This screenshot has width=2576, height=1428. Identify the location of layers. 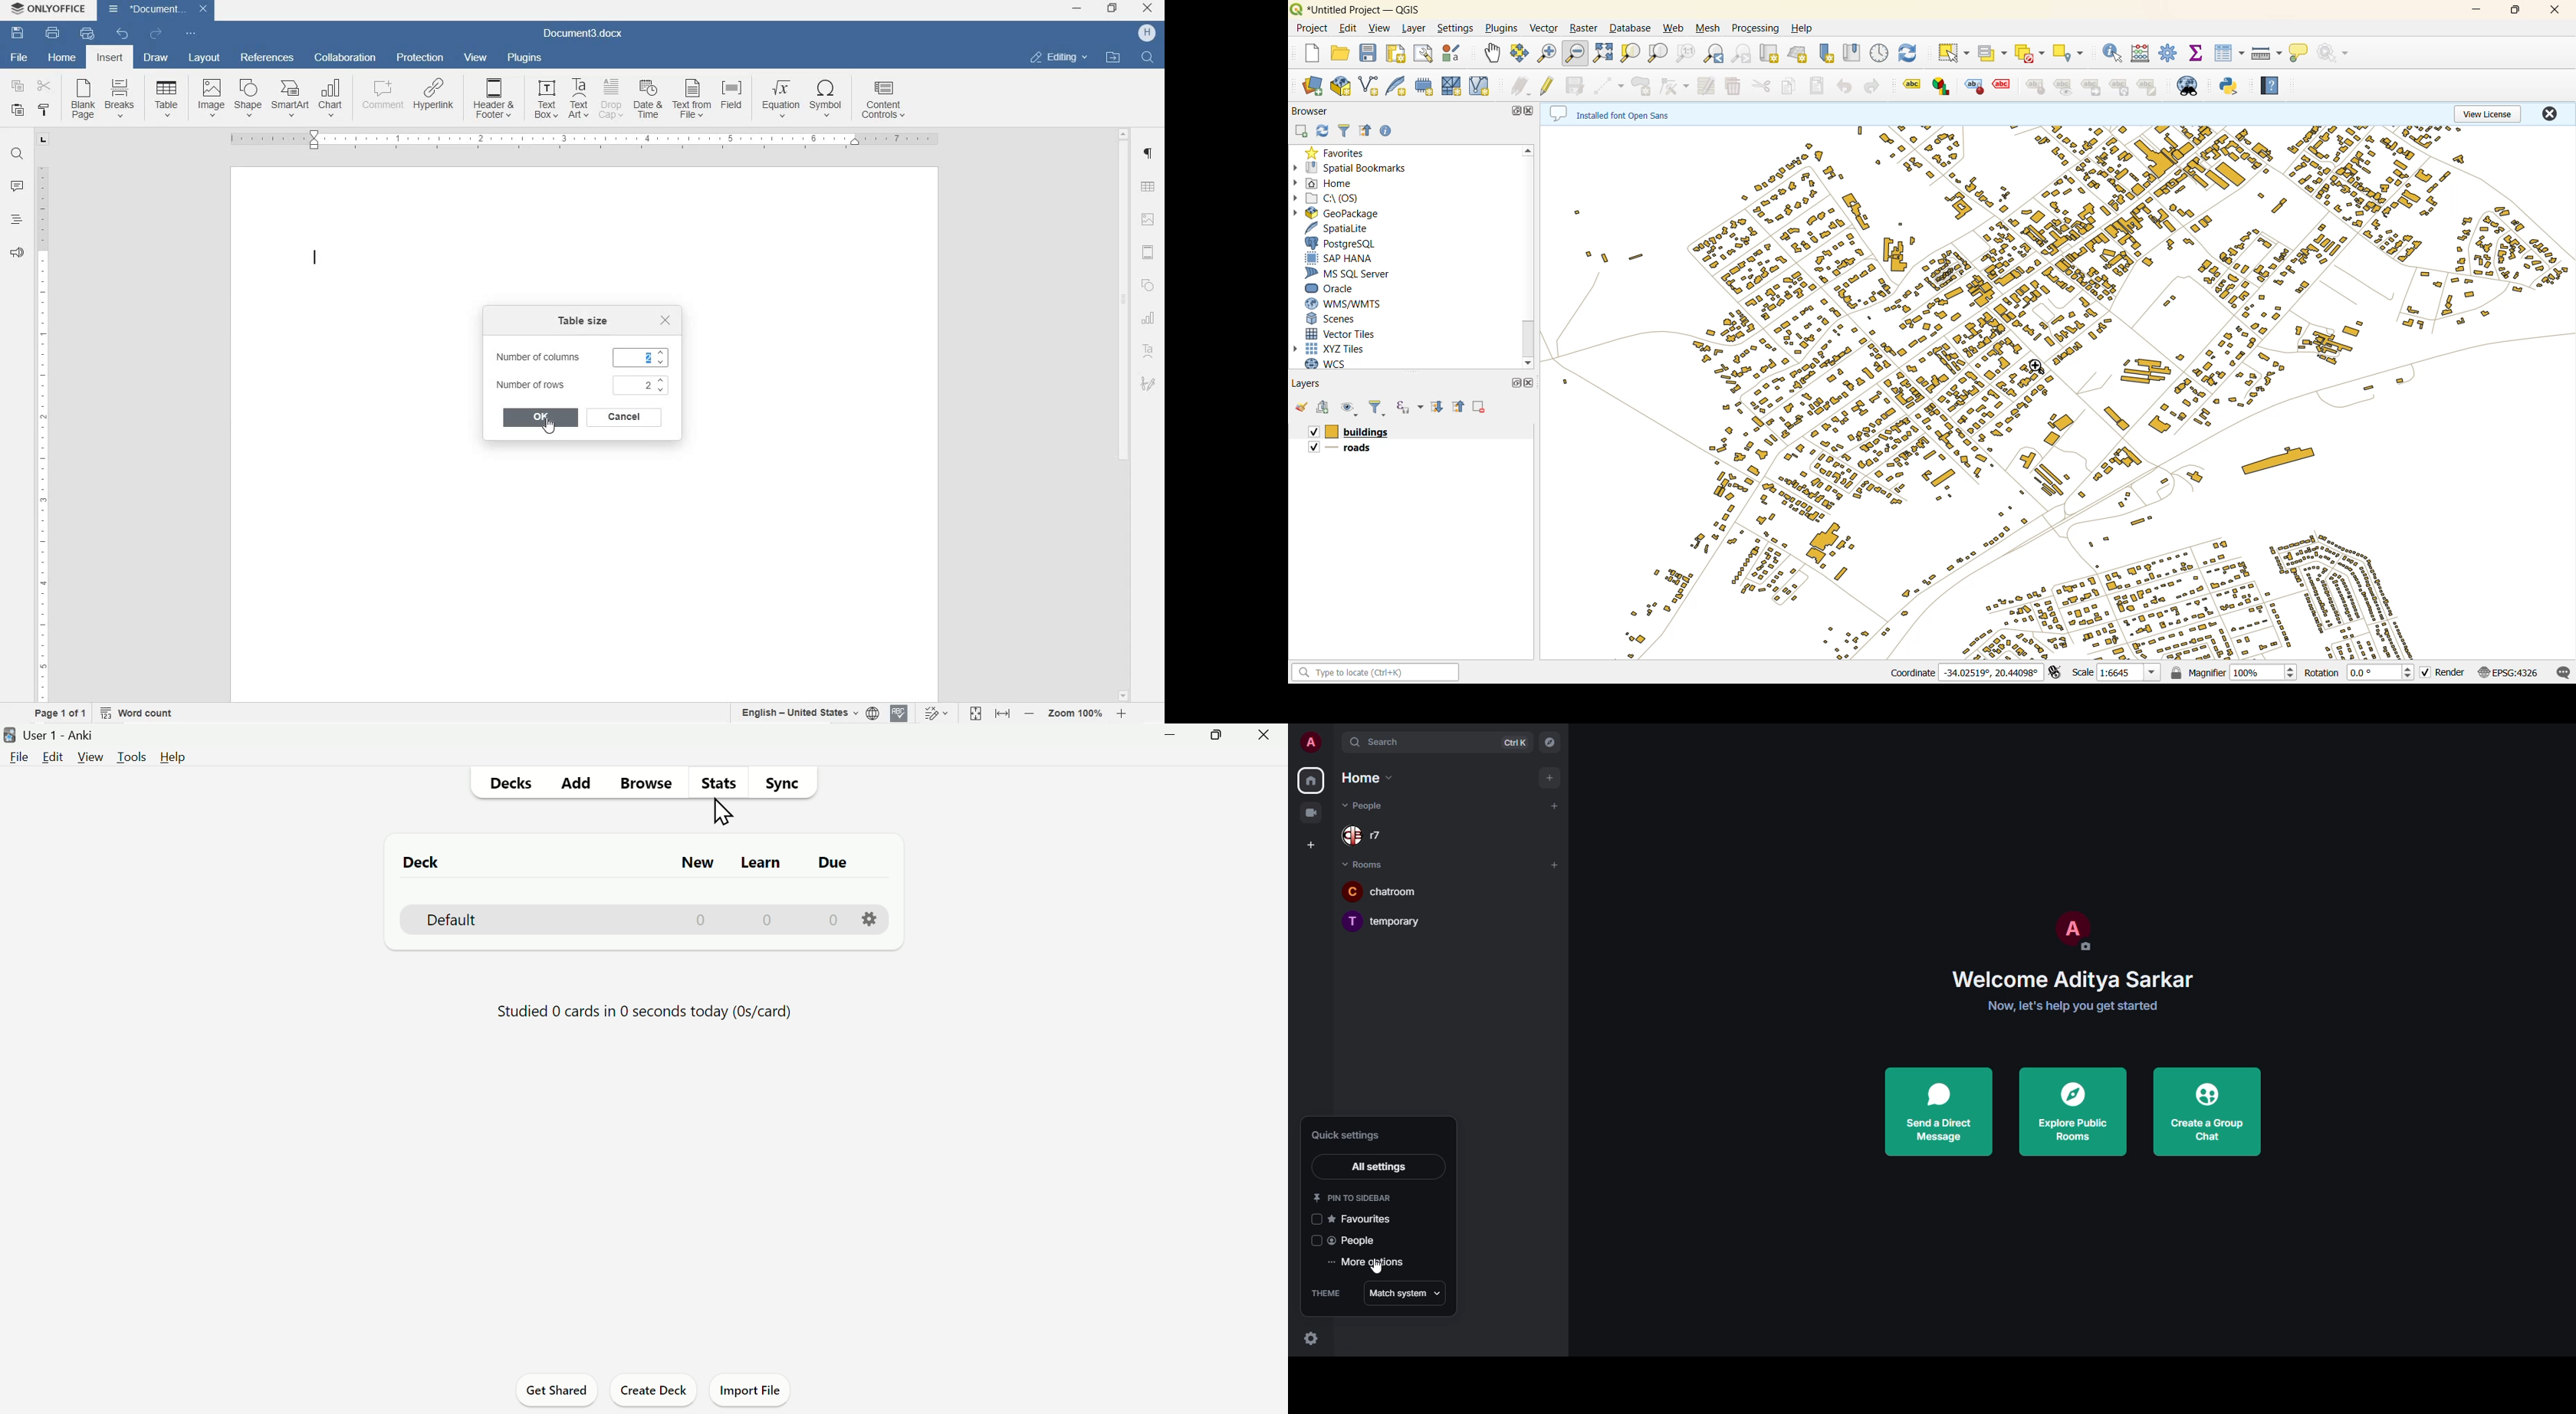
(1347, 449).